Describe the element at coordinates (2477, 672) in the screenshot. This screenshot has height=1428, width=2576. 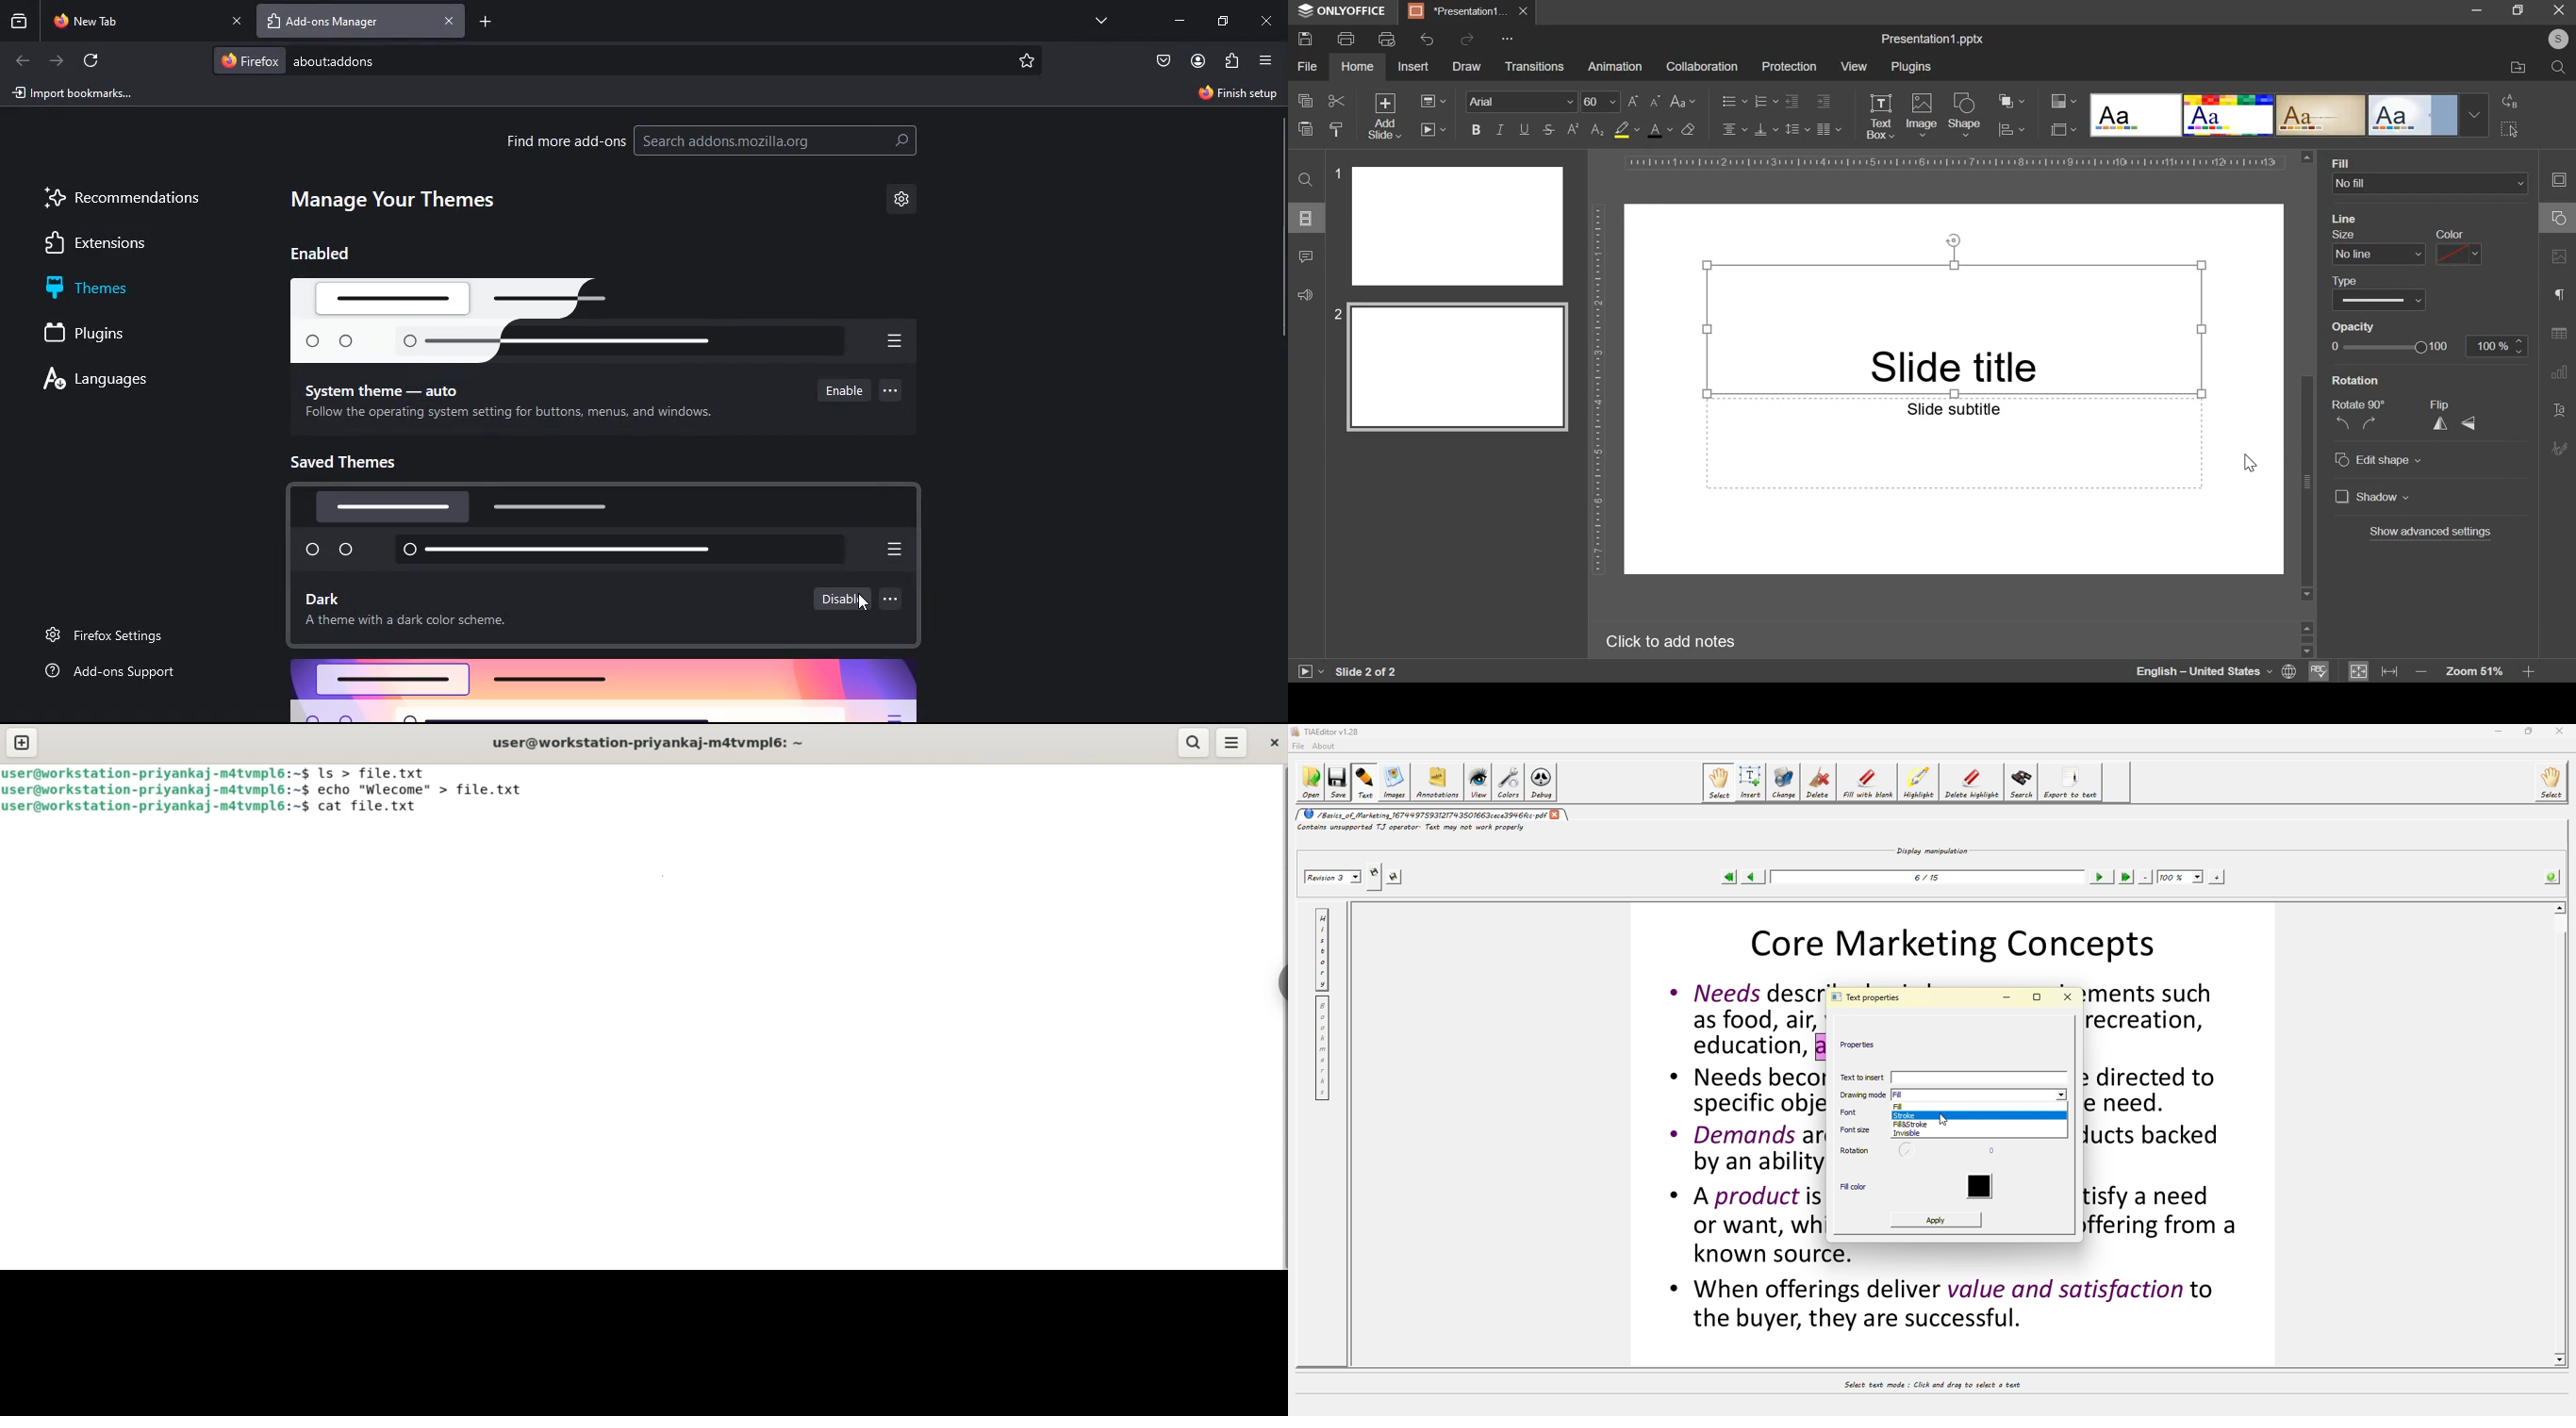
I see `zoom level` at that location.